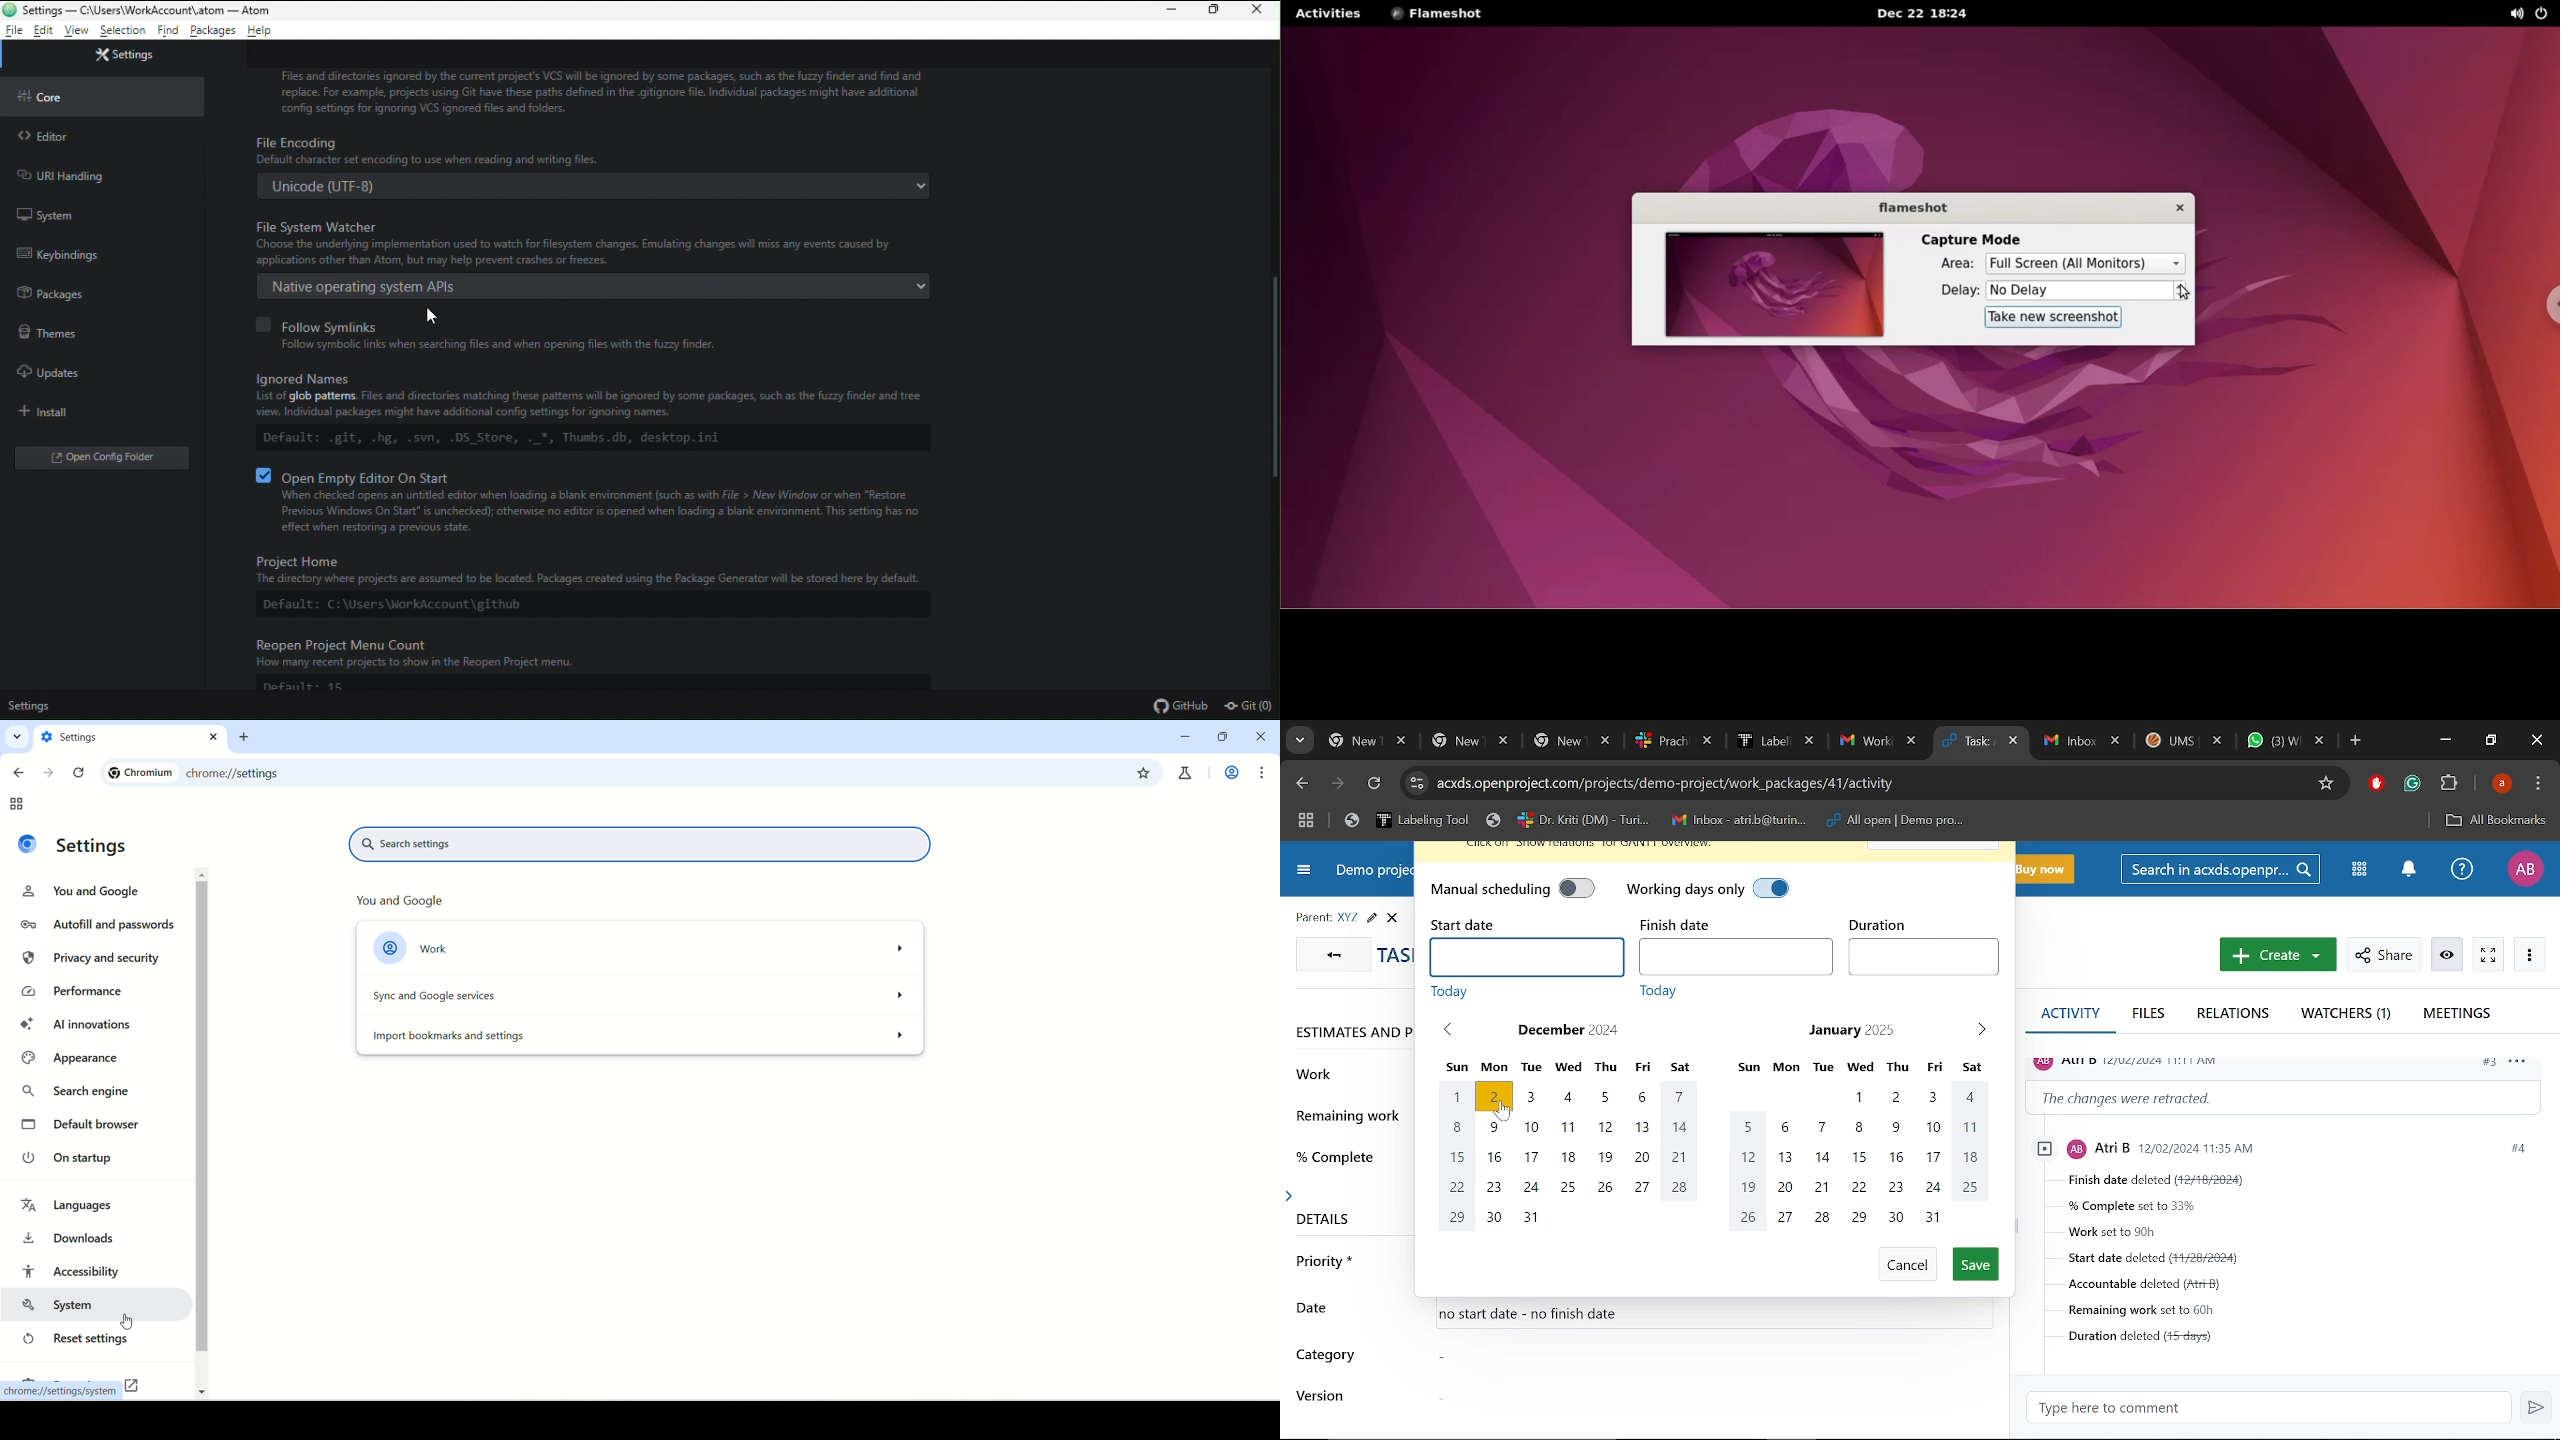  I want to click on Finish date, so click(1735, 957).